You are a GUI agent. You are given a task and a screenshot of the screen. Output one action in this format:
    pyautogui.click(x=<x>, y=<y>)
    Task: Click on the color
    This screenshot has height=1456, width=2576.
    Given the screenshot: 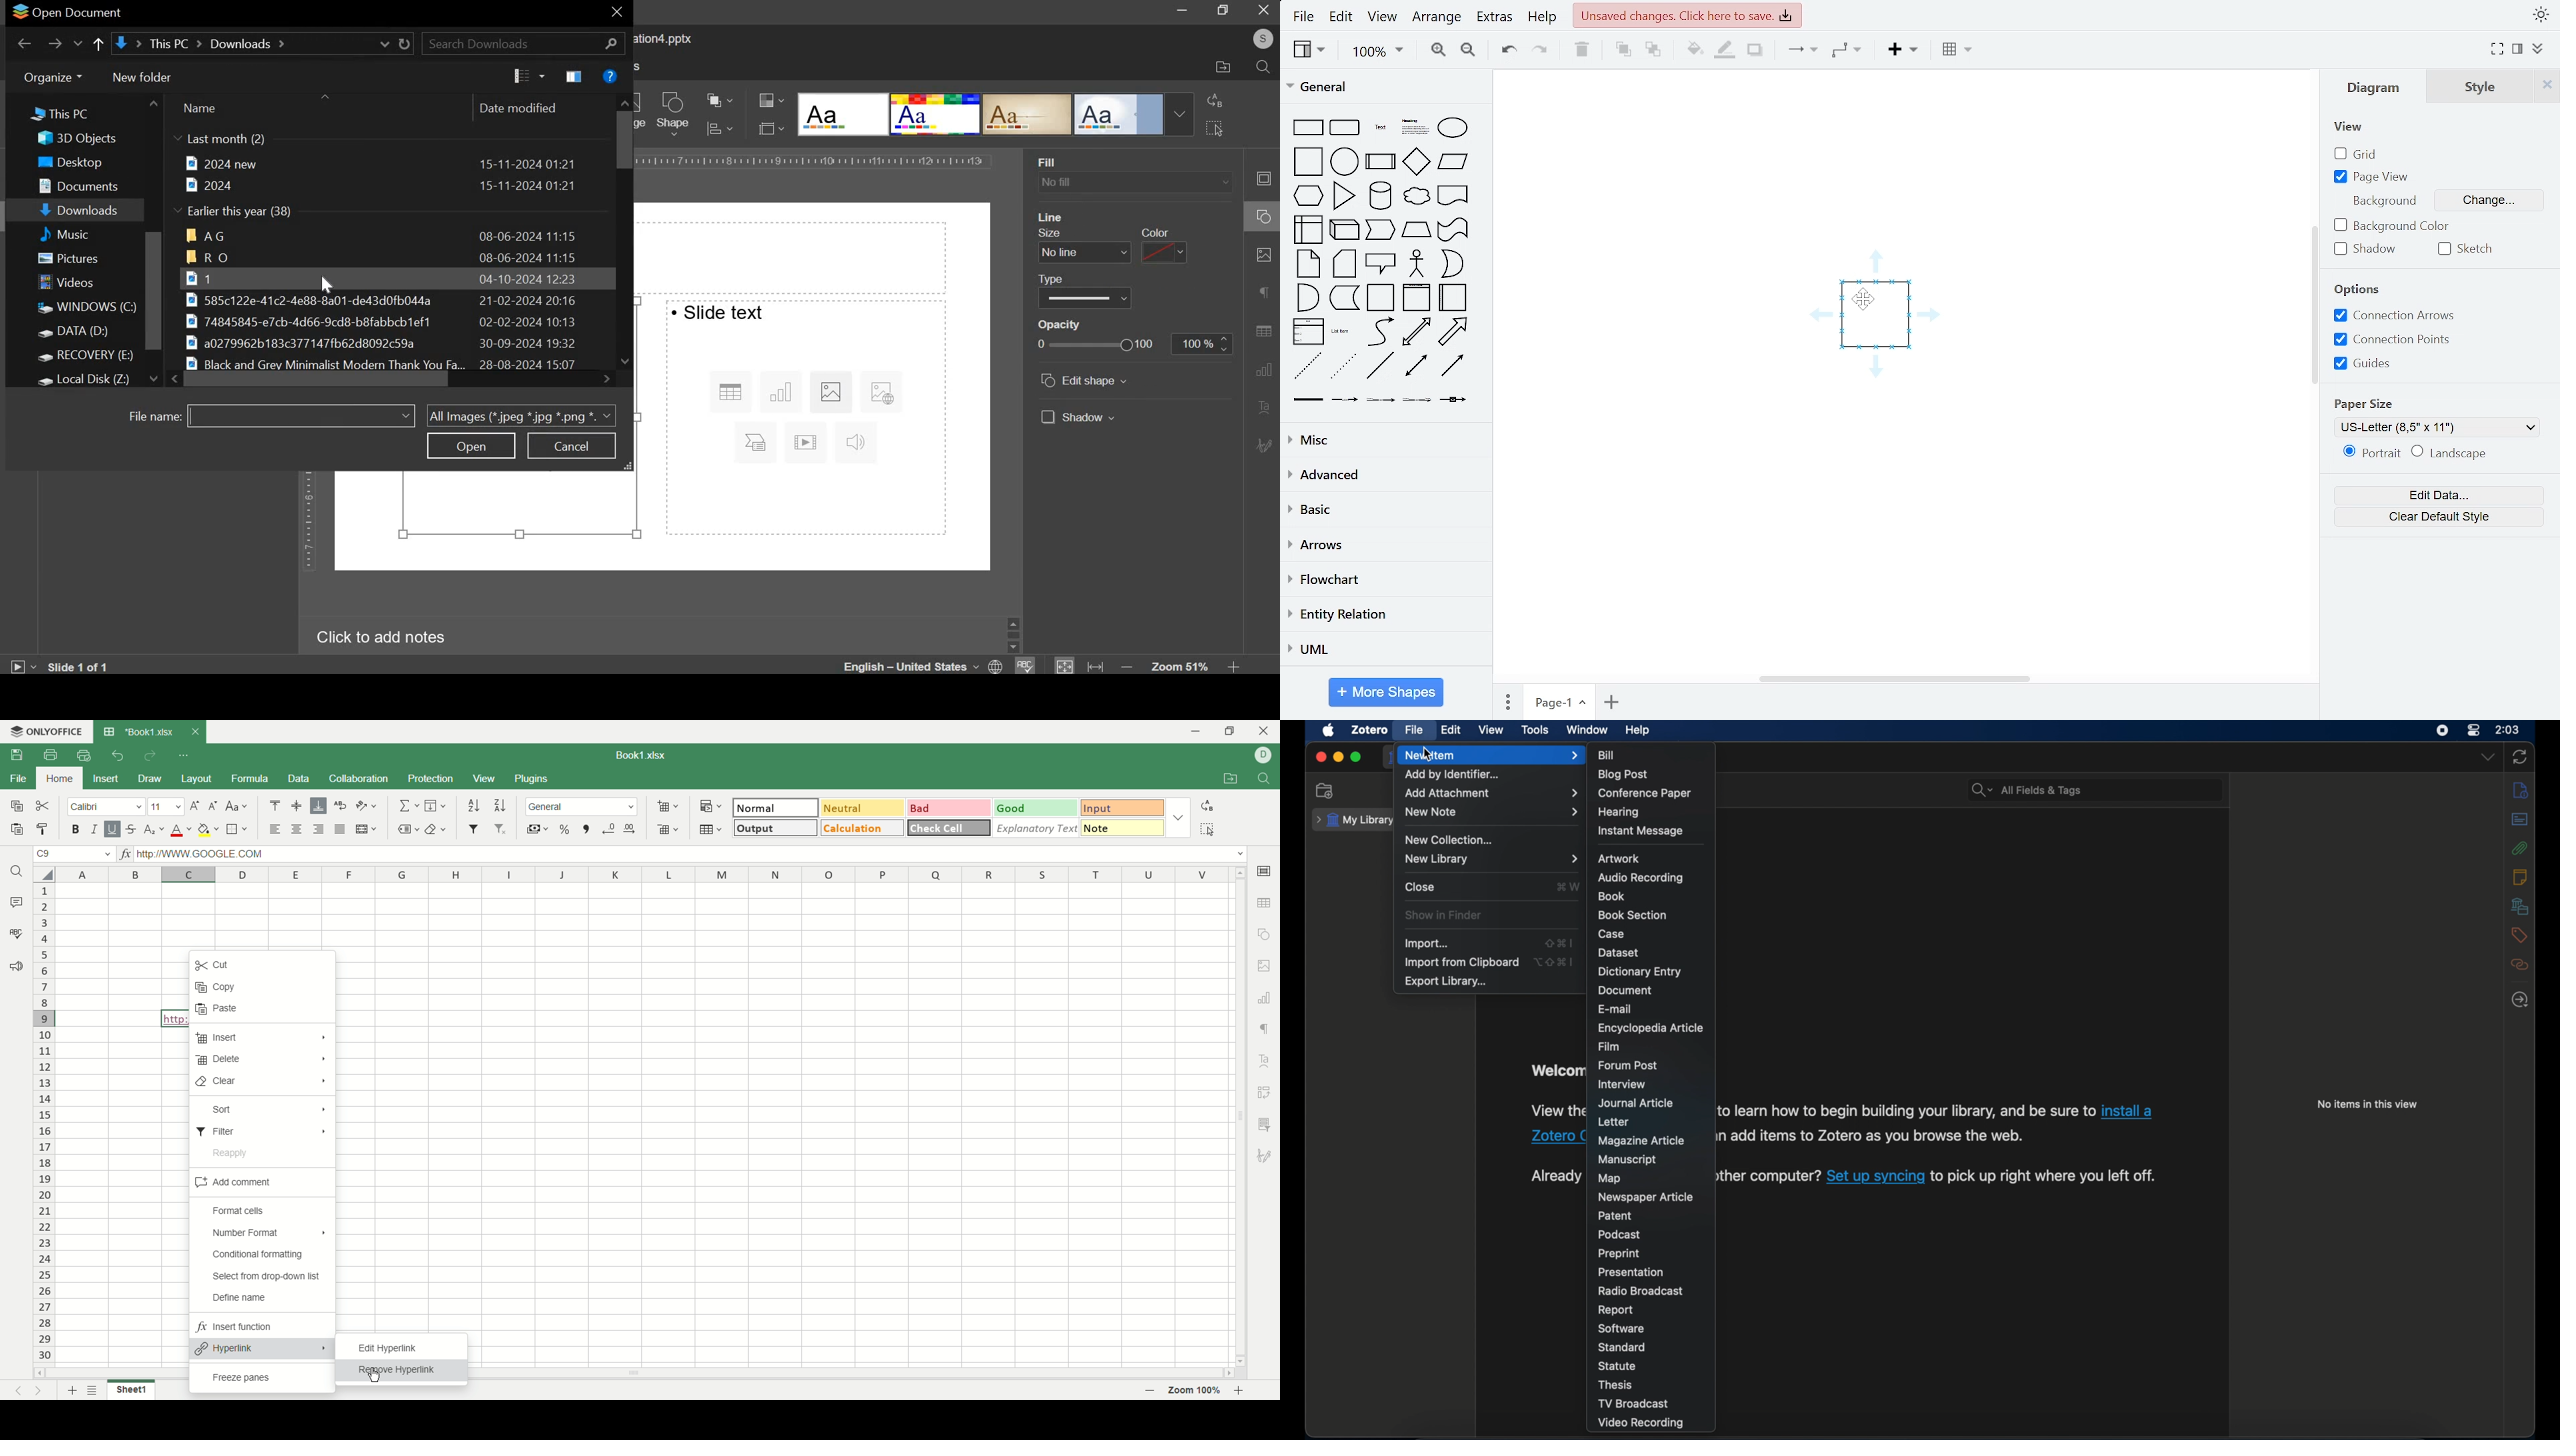 What is the action you would take?
    pyautogui.click(x=1159, y=232)
    